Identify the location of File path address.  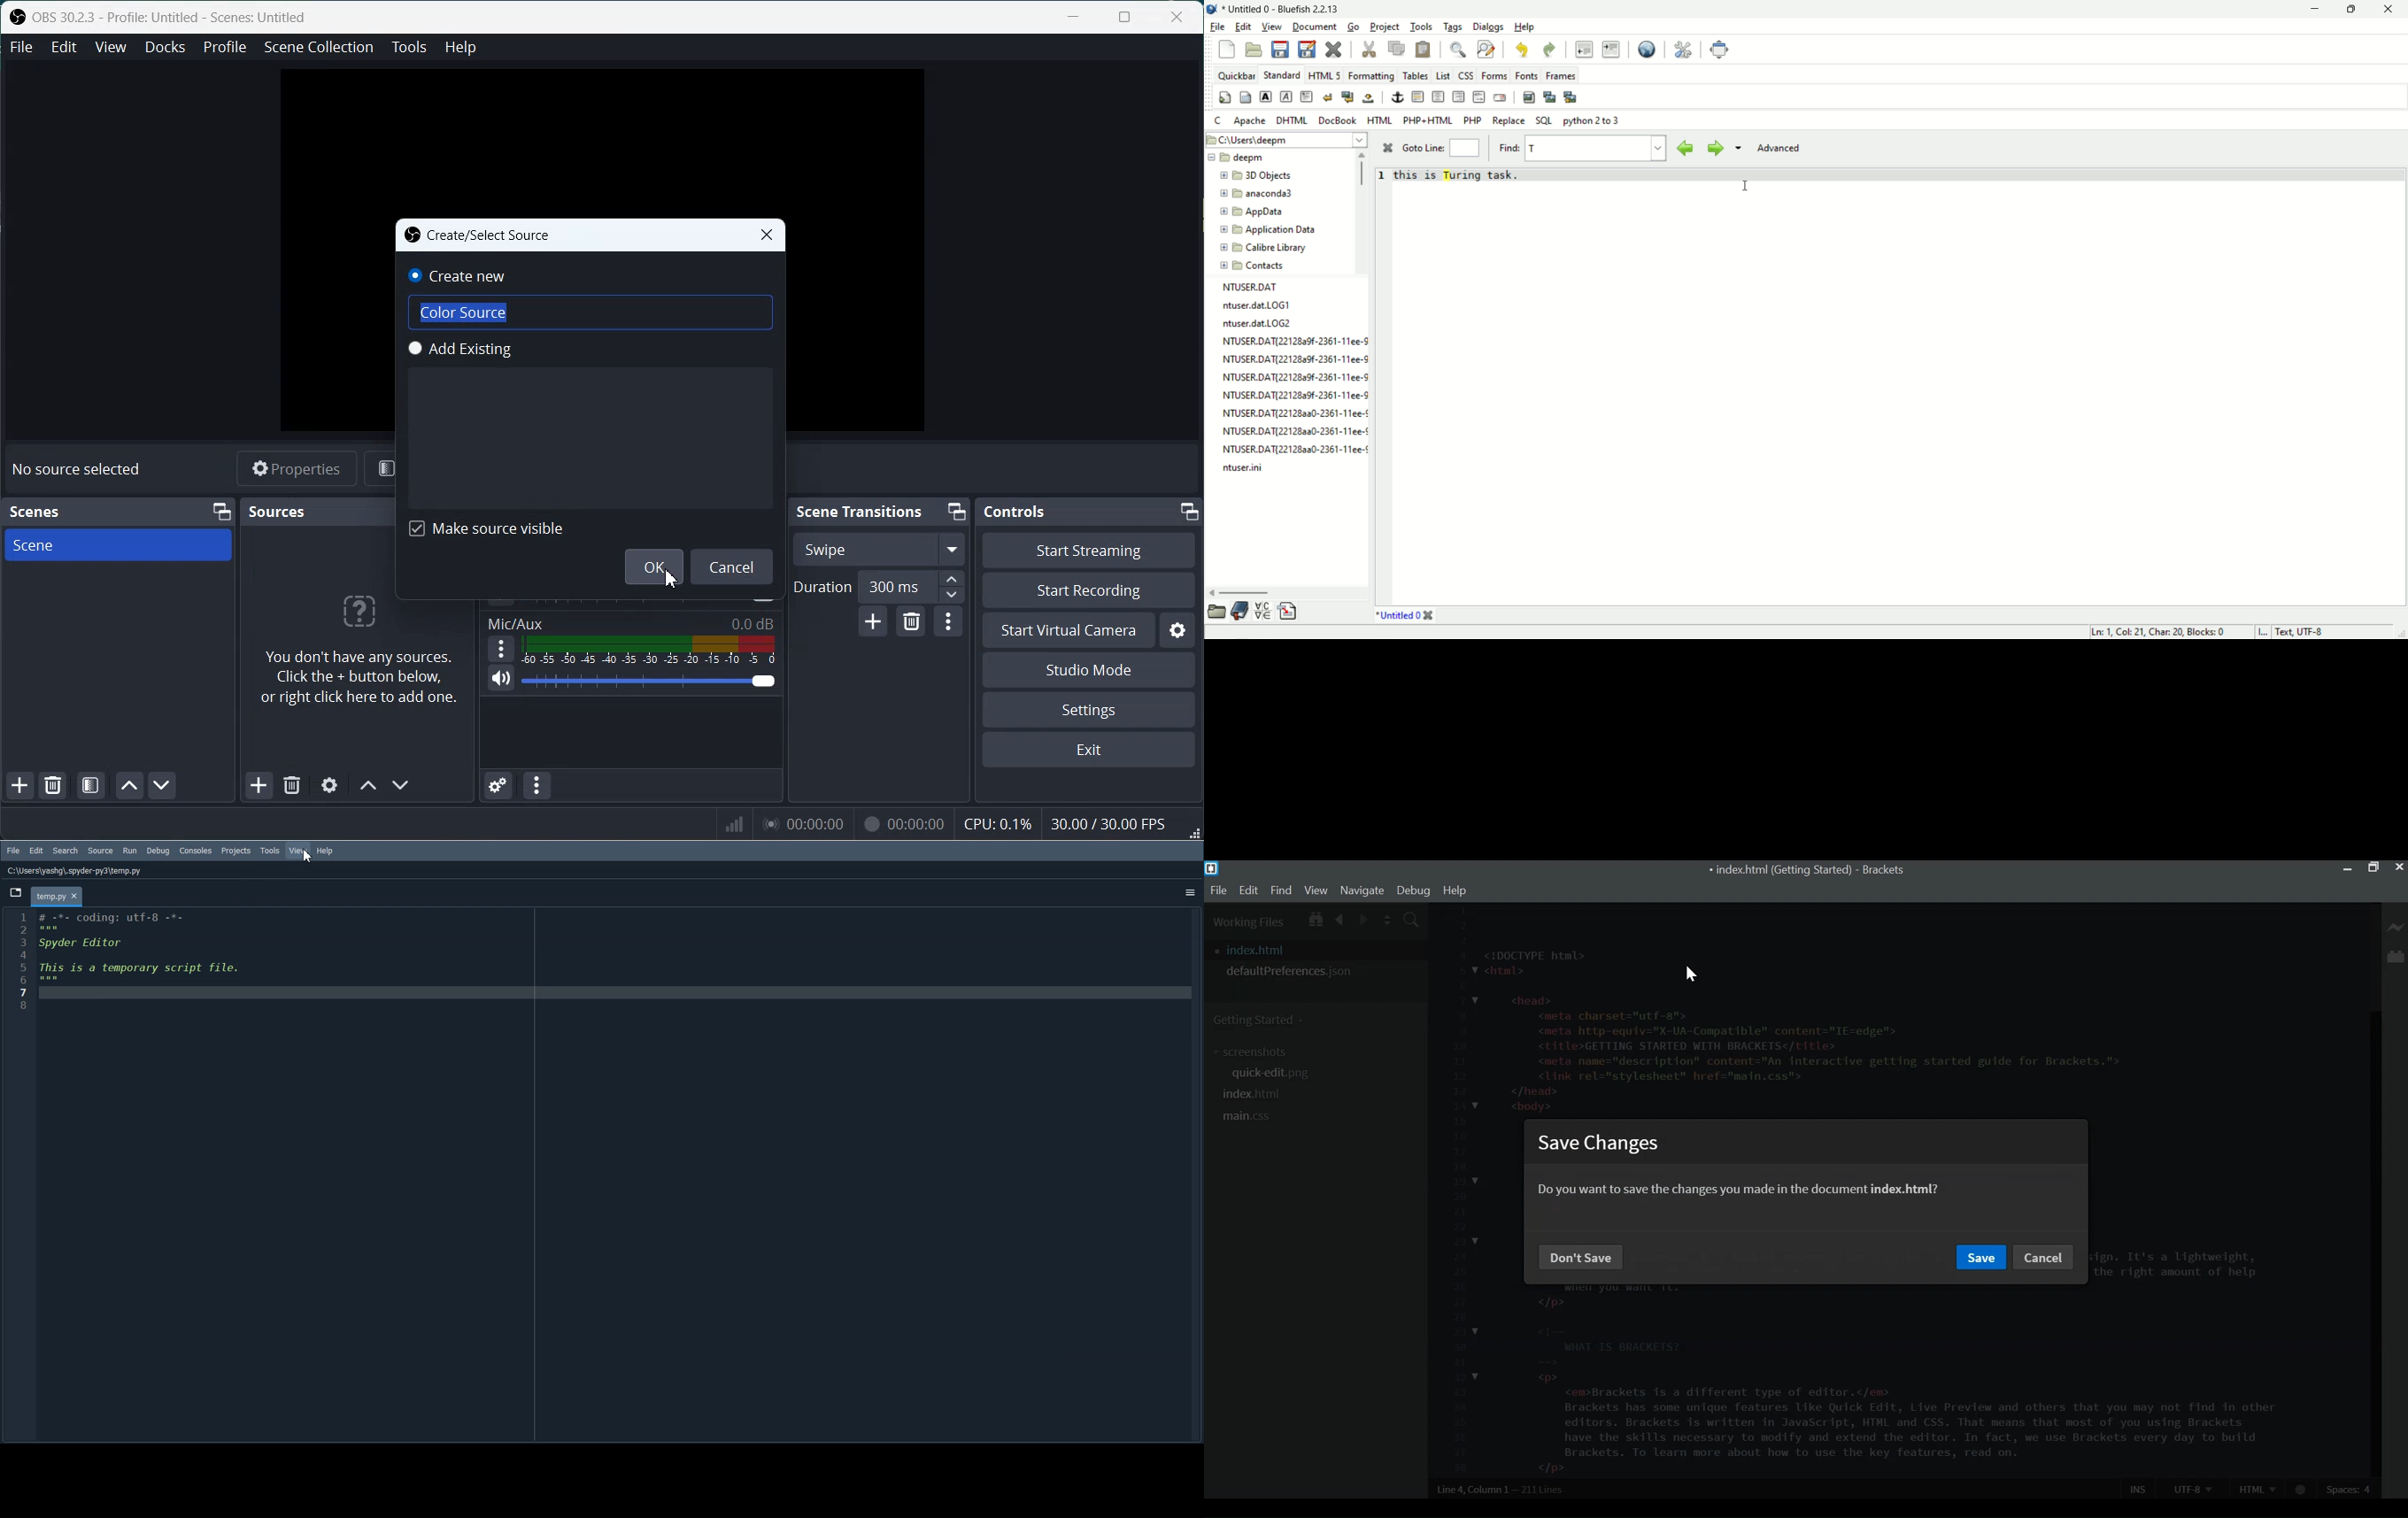
(75, 871).